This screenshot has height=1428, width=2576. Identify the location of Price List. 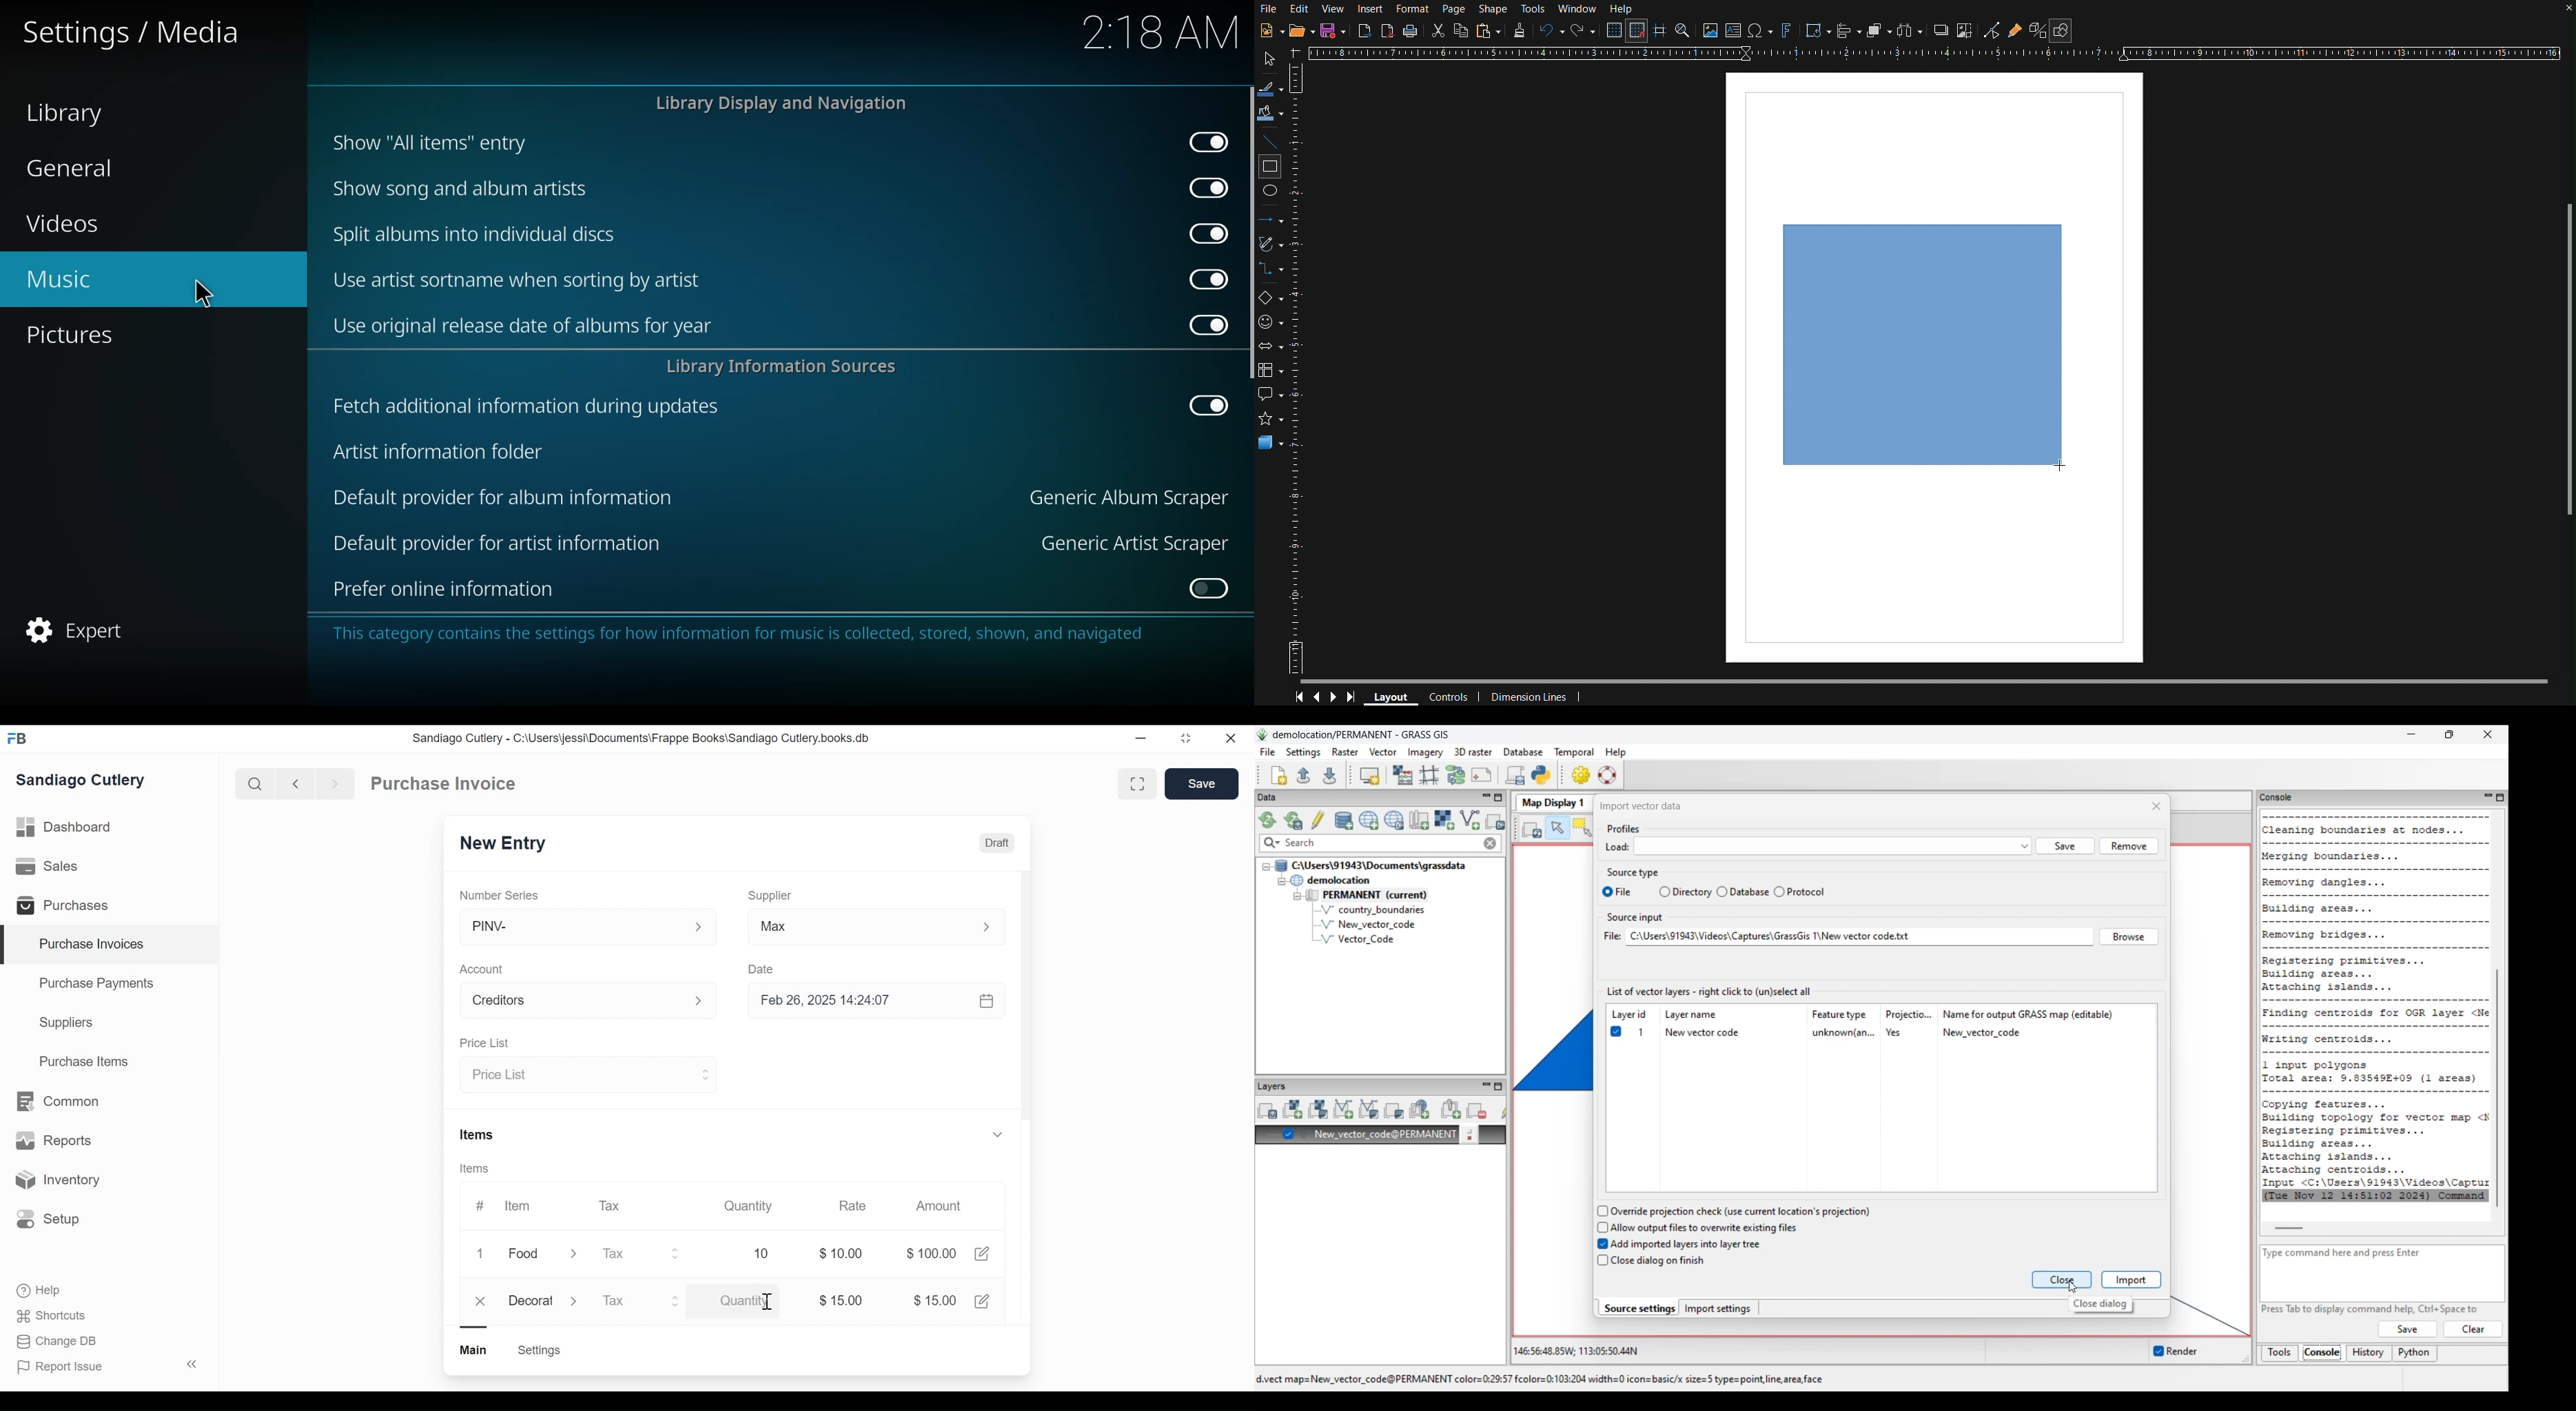
(484, 1044).